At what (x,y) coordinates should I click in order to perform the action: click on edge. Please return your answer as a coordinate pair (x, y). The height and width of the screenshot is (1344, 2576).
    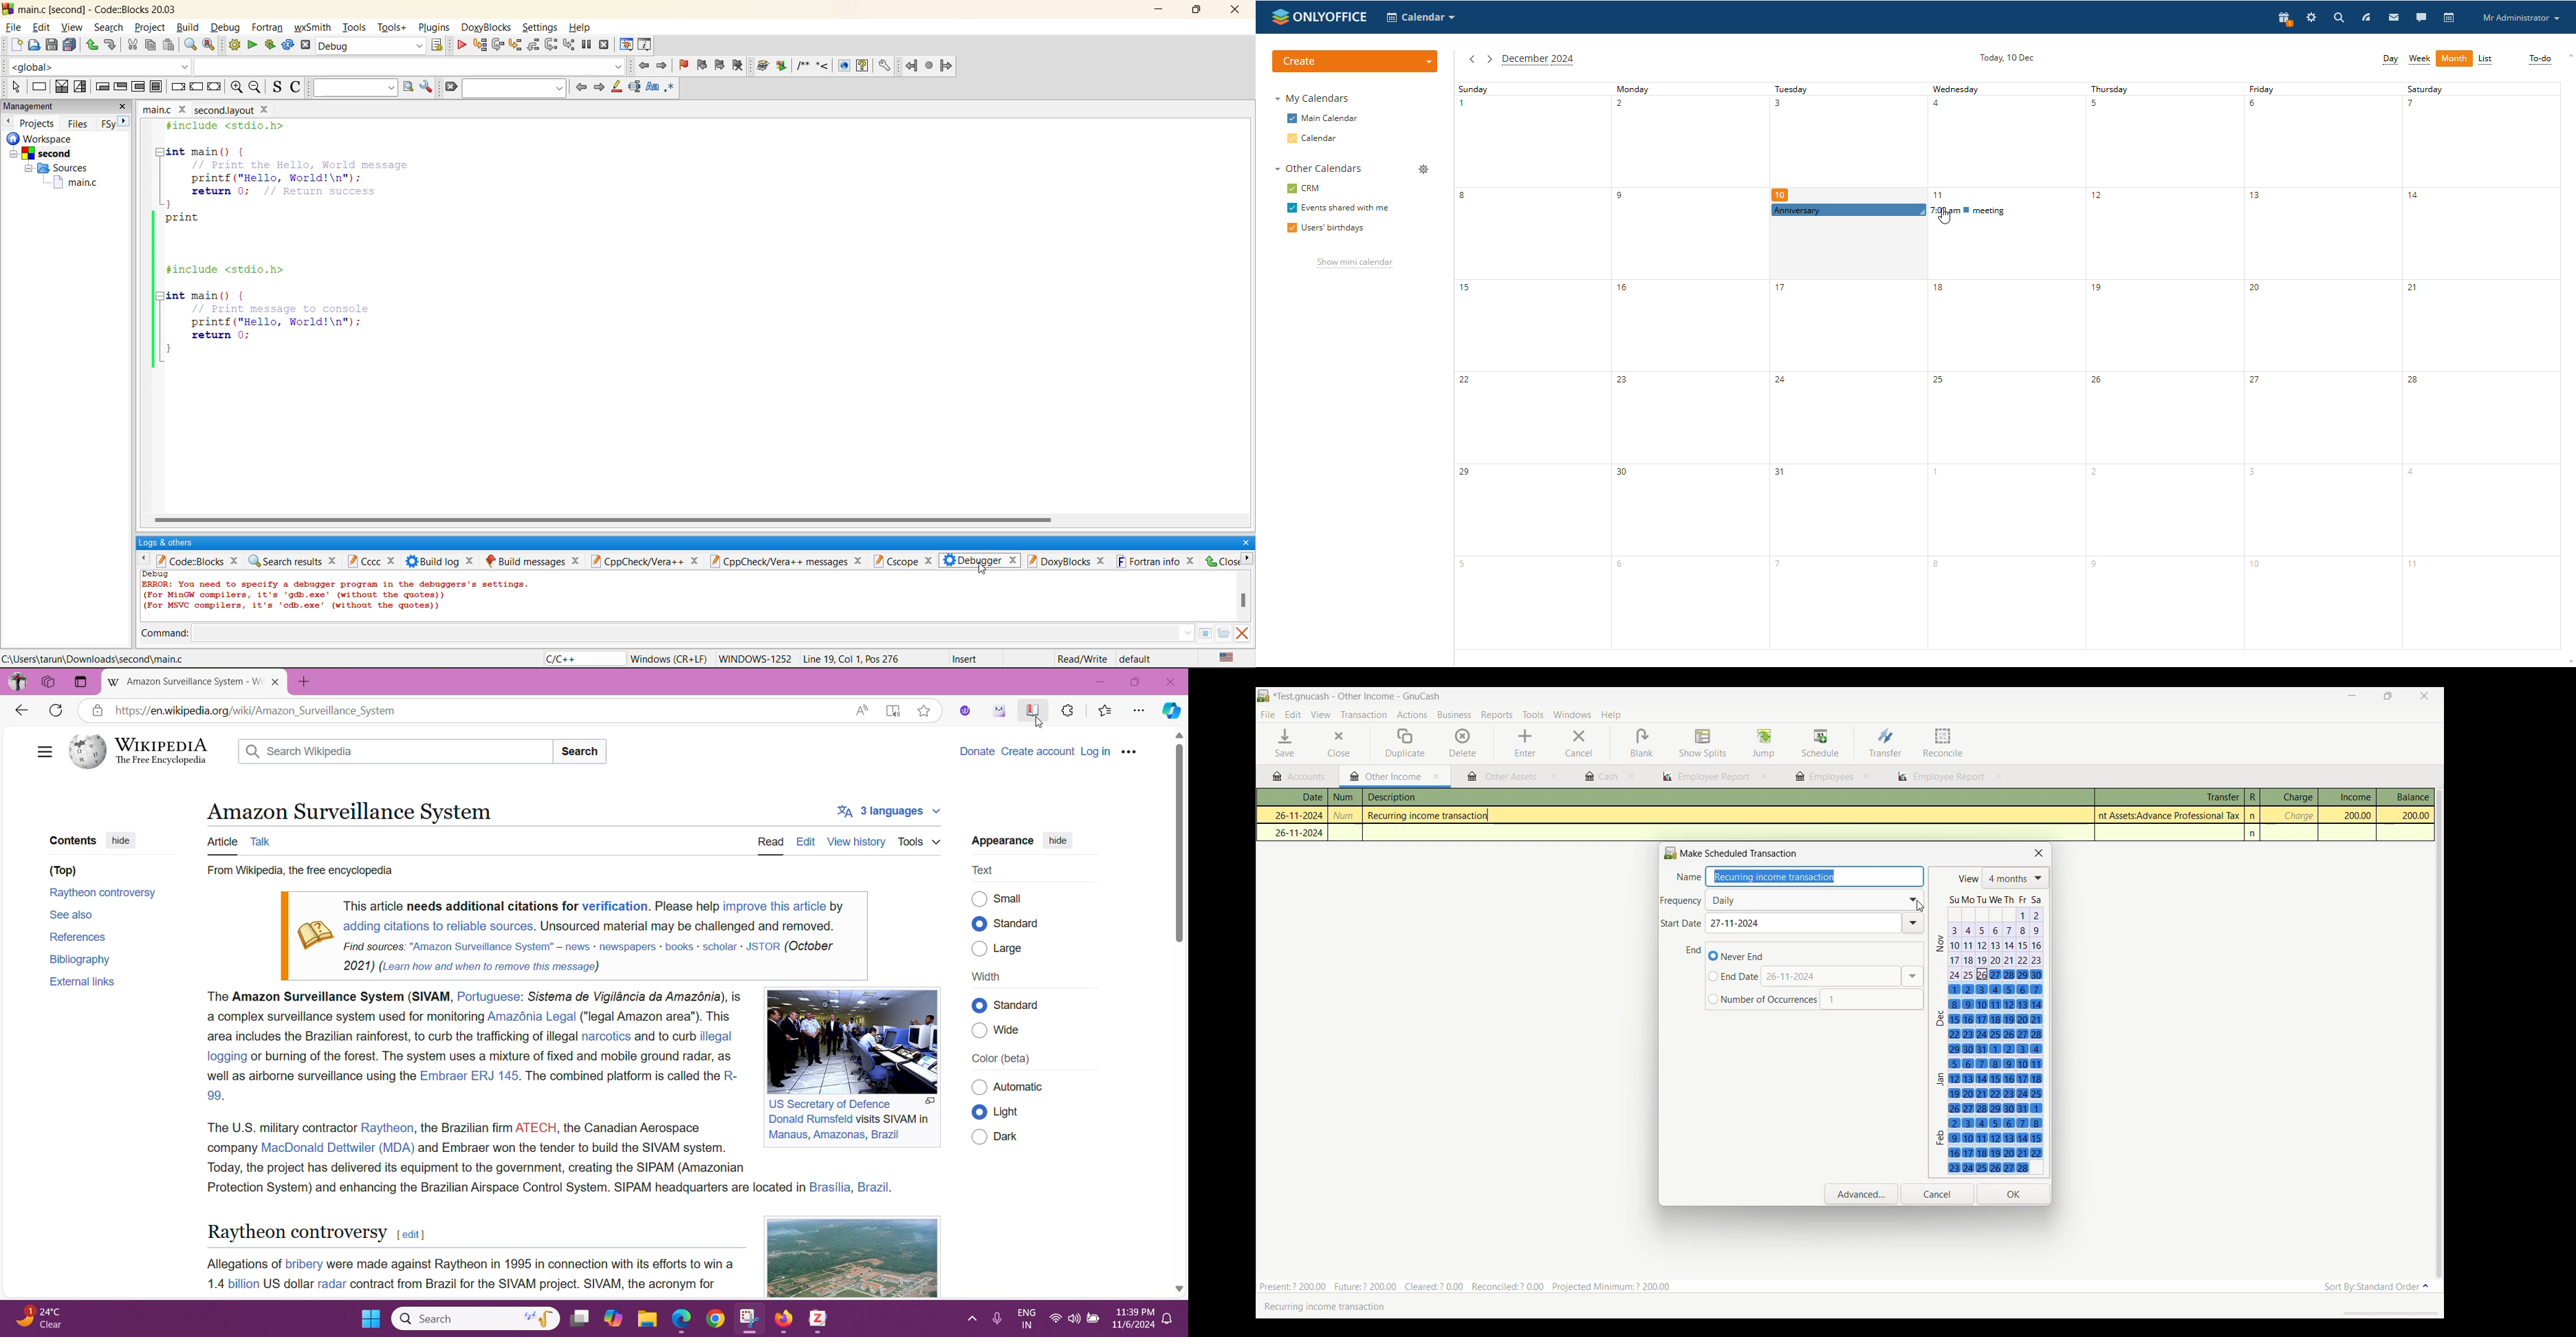
    Looking at the image, I should click on (681, 1320).